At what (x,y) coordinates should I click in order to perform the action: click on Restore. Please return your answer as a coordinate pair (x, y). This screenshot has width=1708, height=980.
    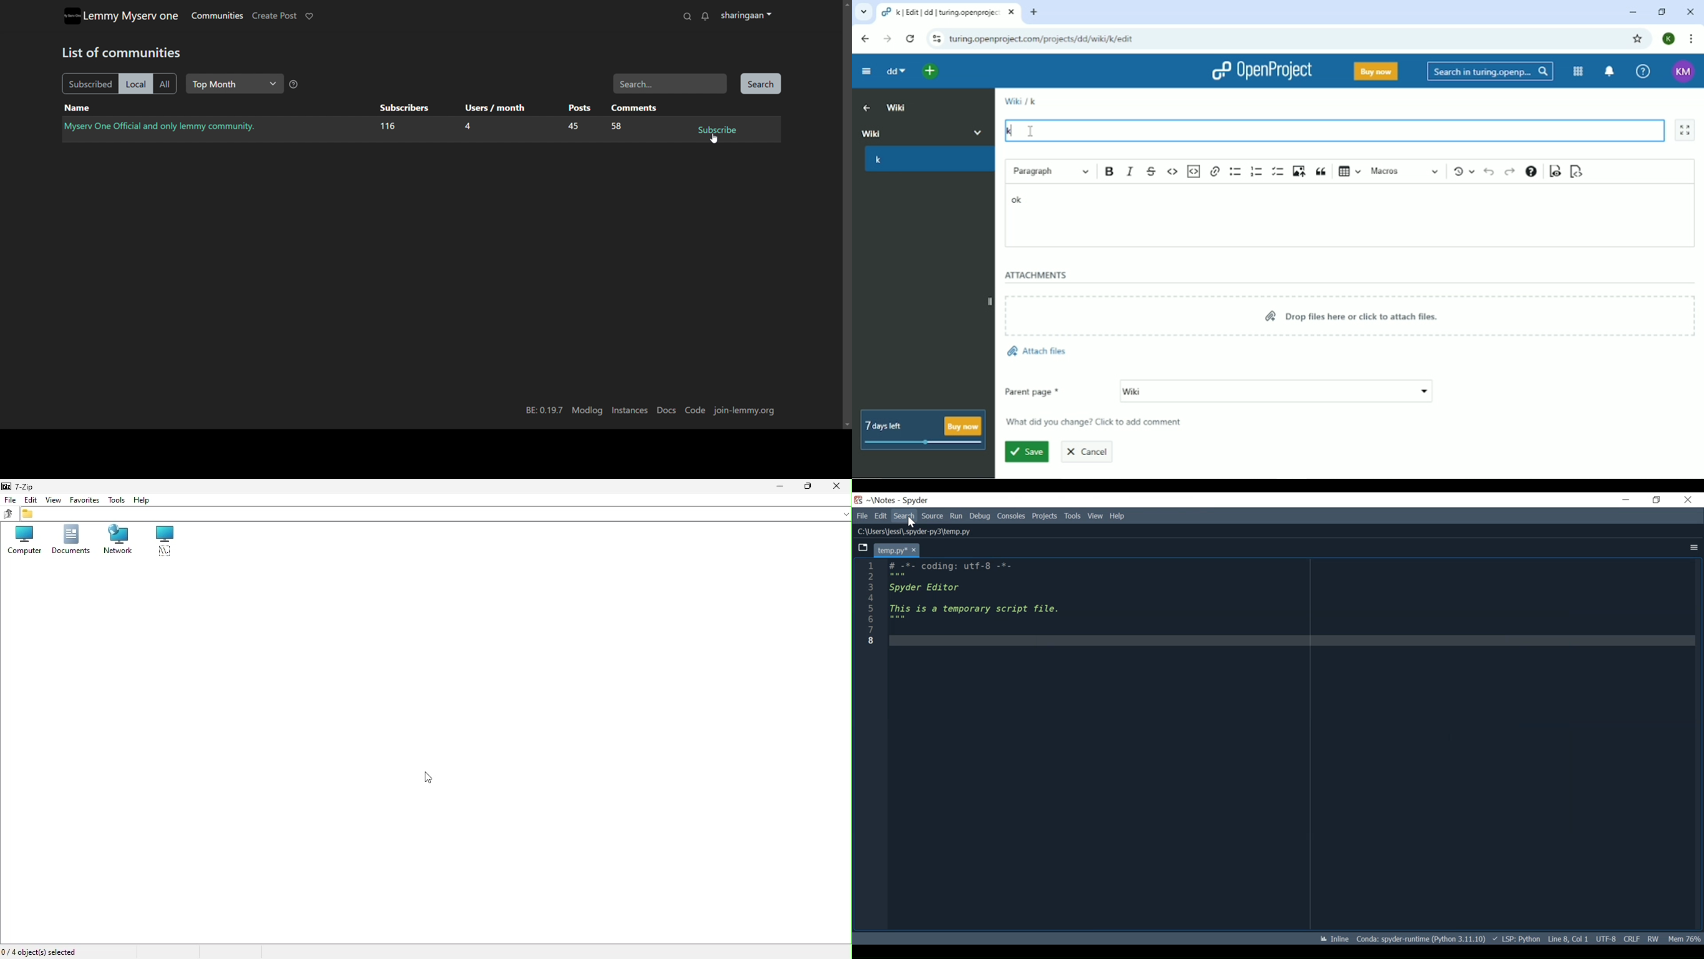
    Looking at the image, I should click on (1657, 499).